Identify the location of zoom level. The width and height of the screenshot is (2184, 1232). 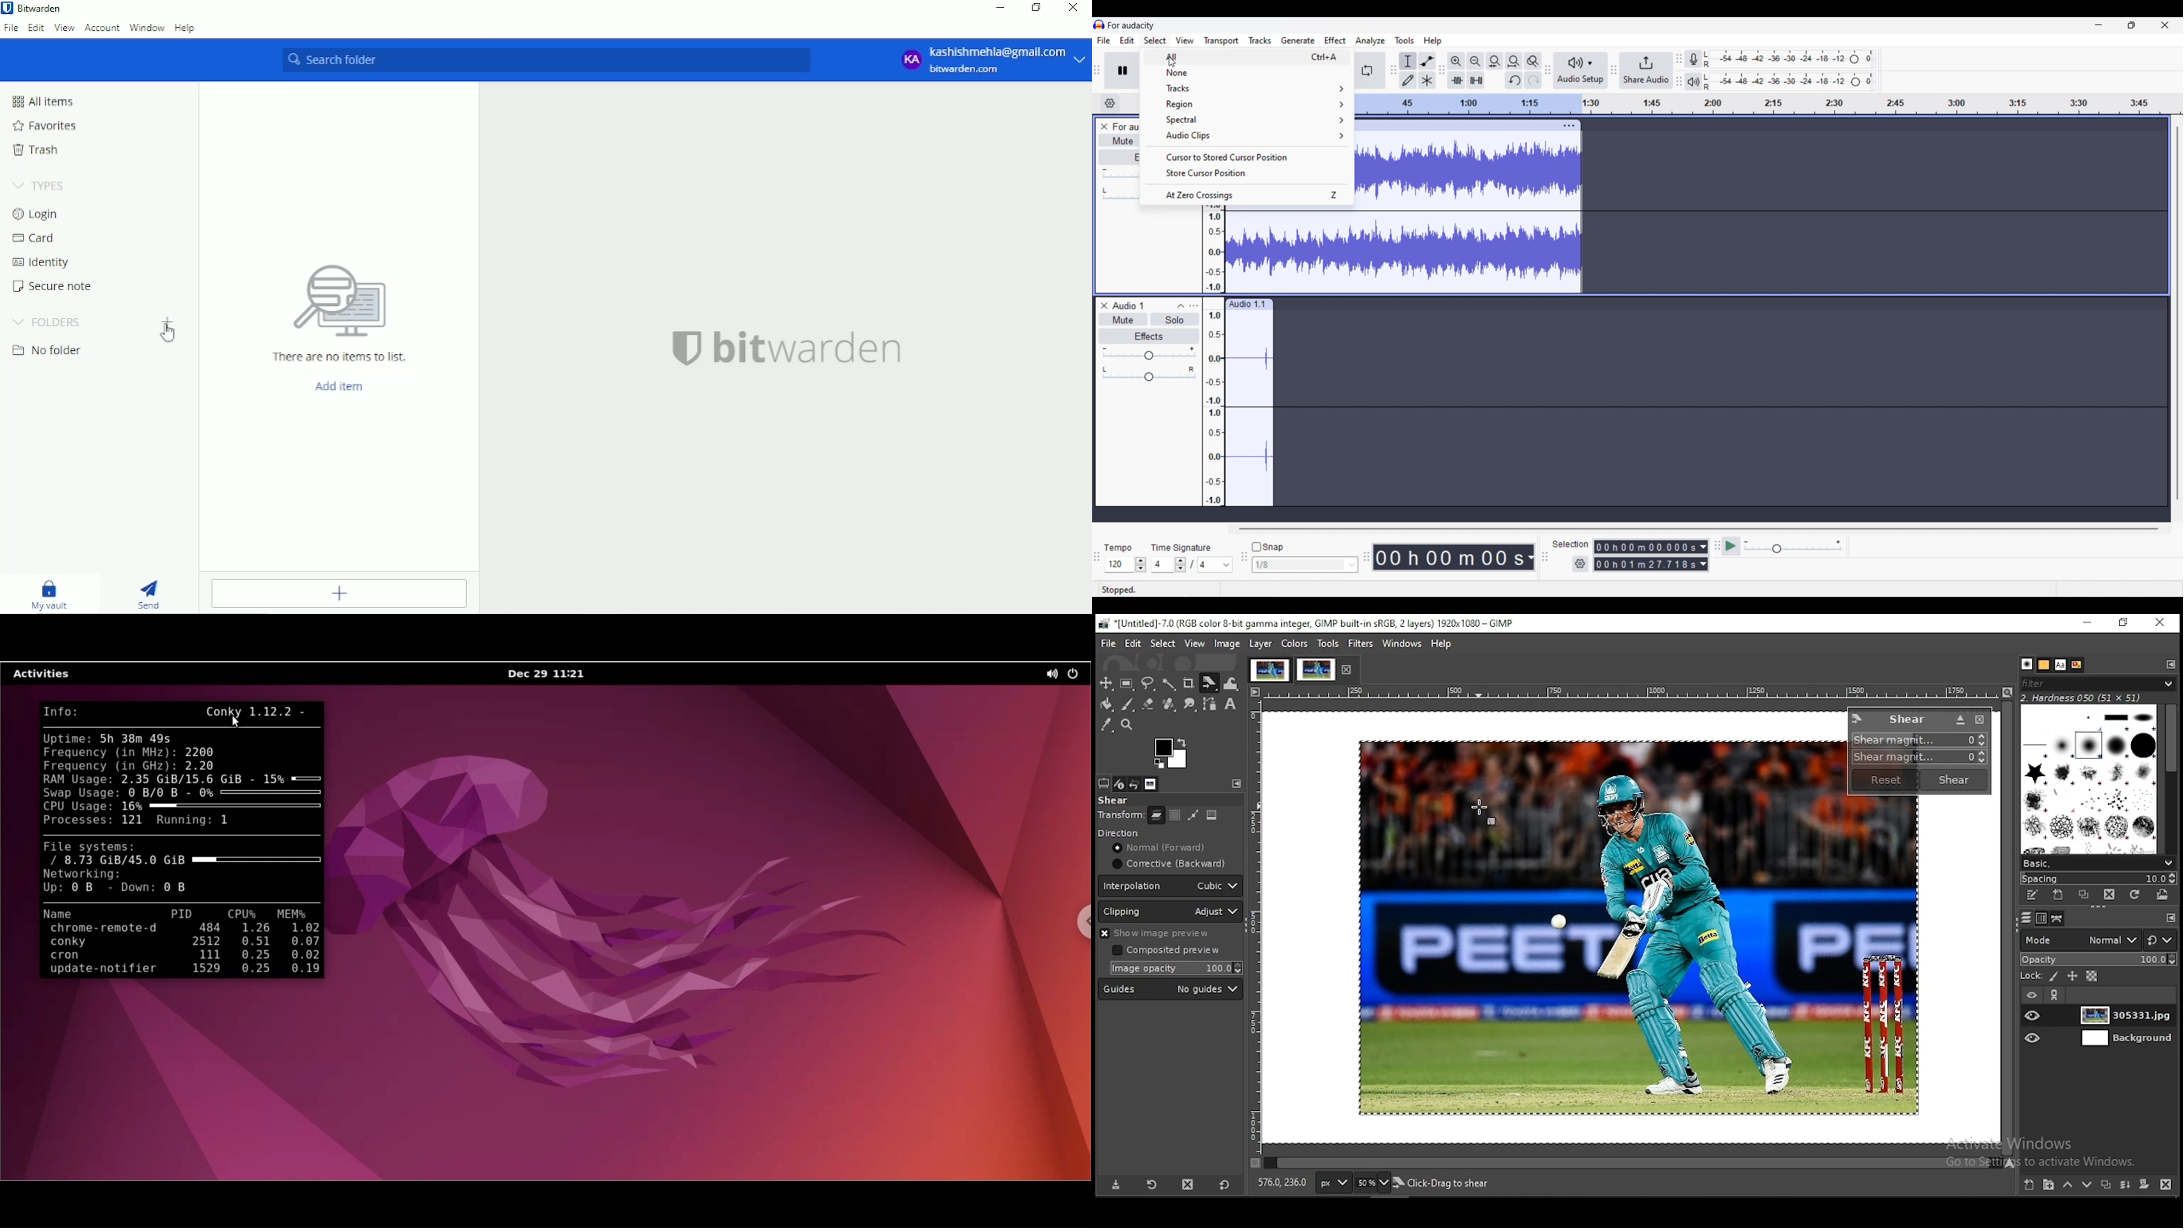
(1373, 1183).